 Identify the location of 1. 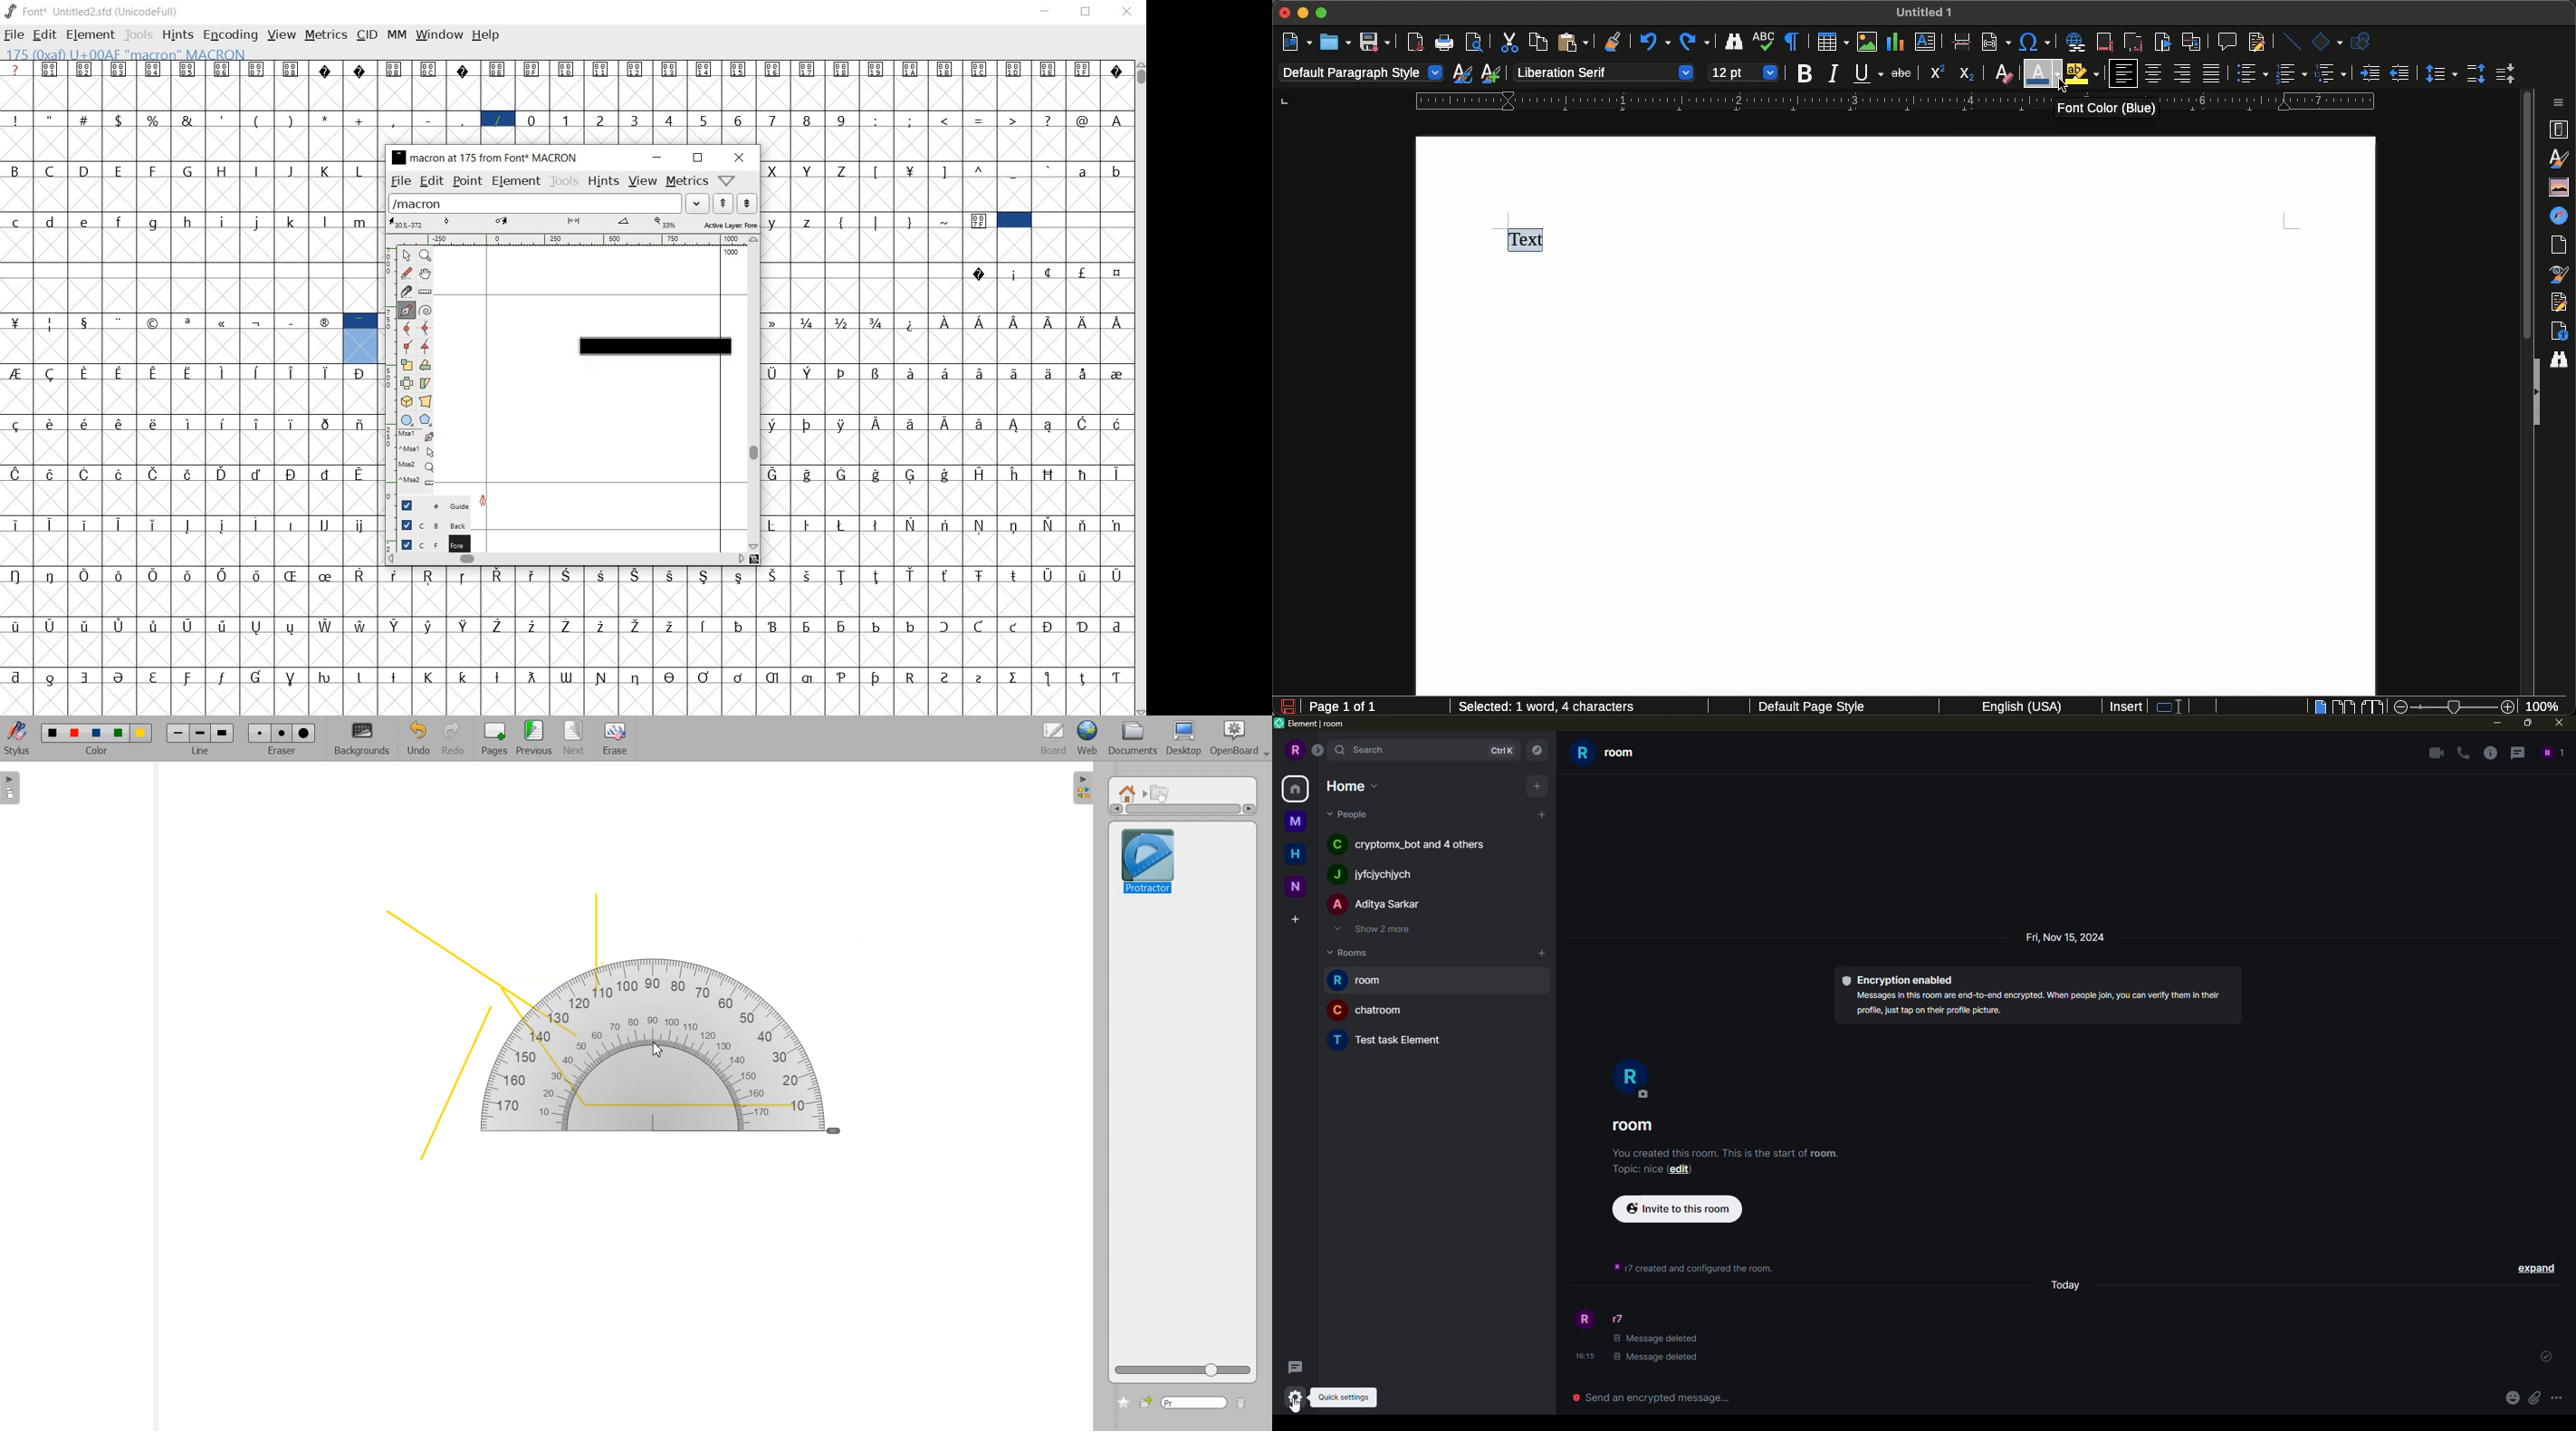
(567, 119).